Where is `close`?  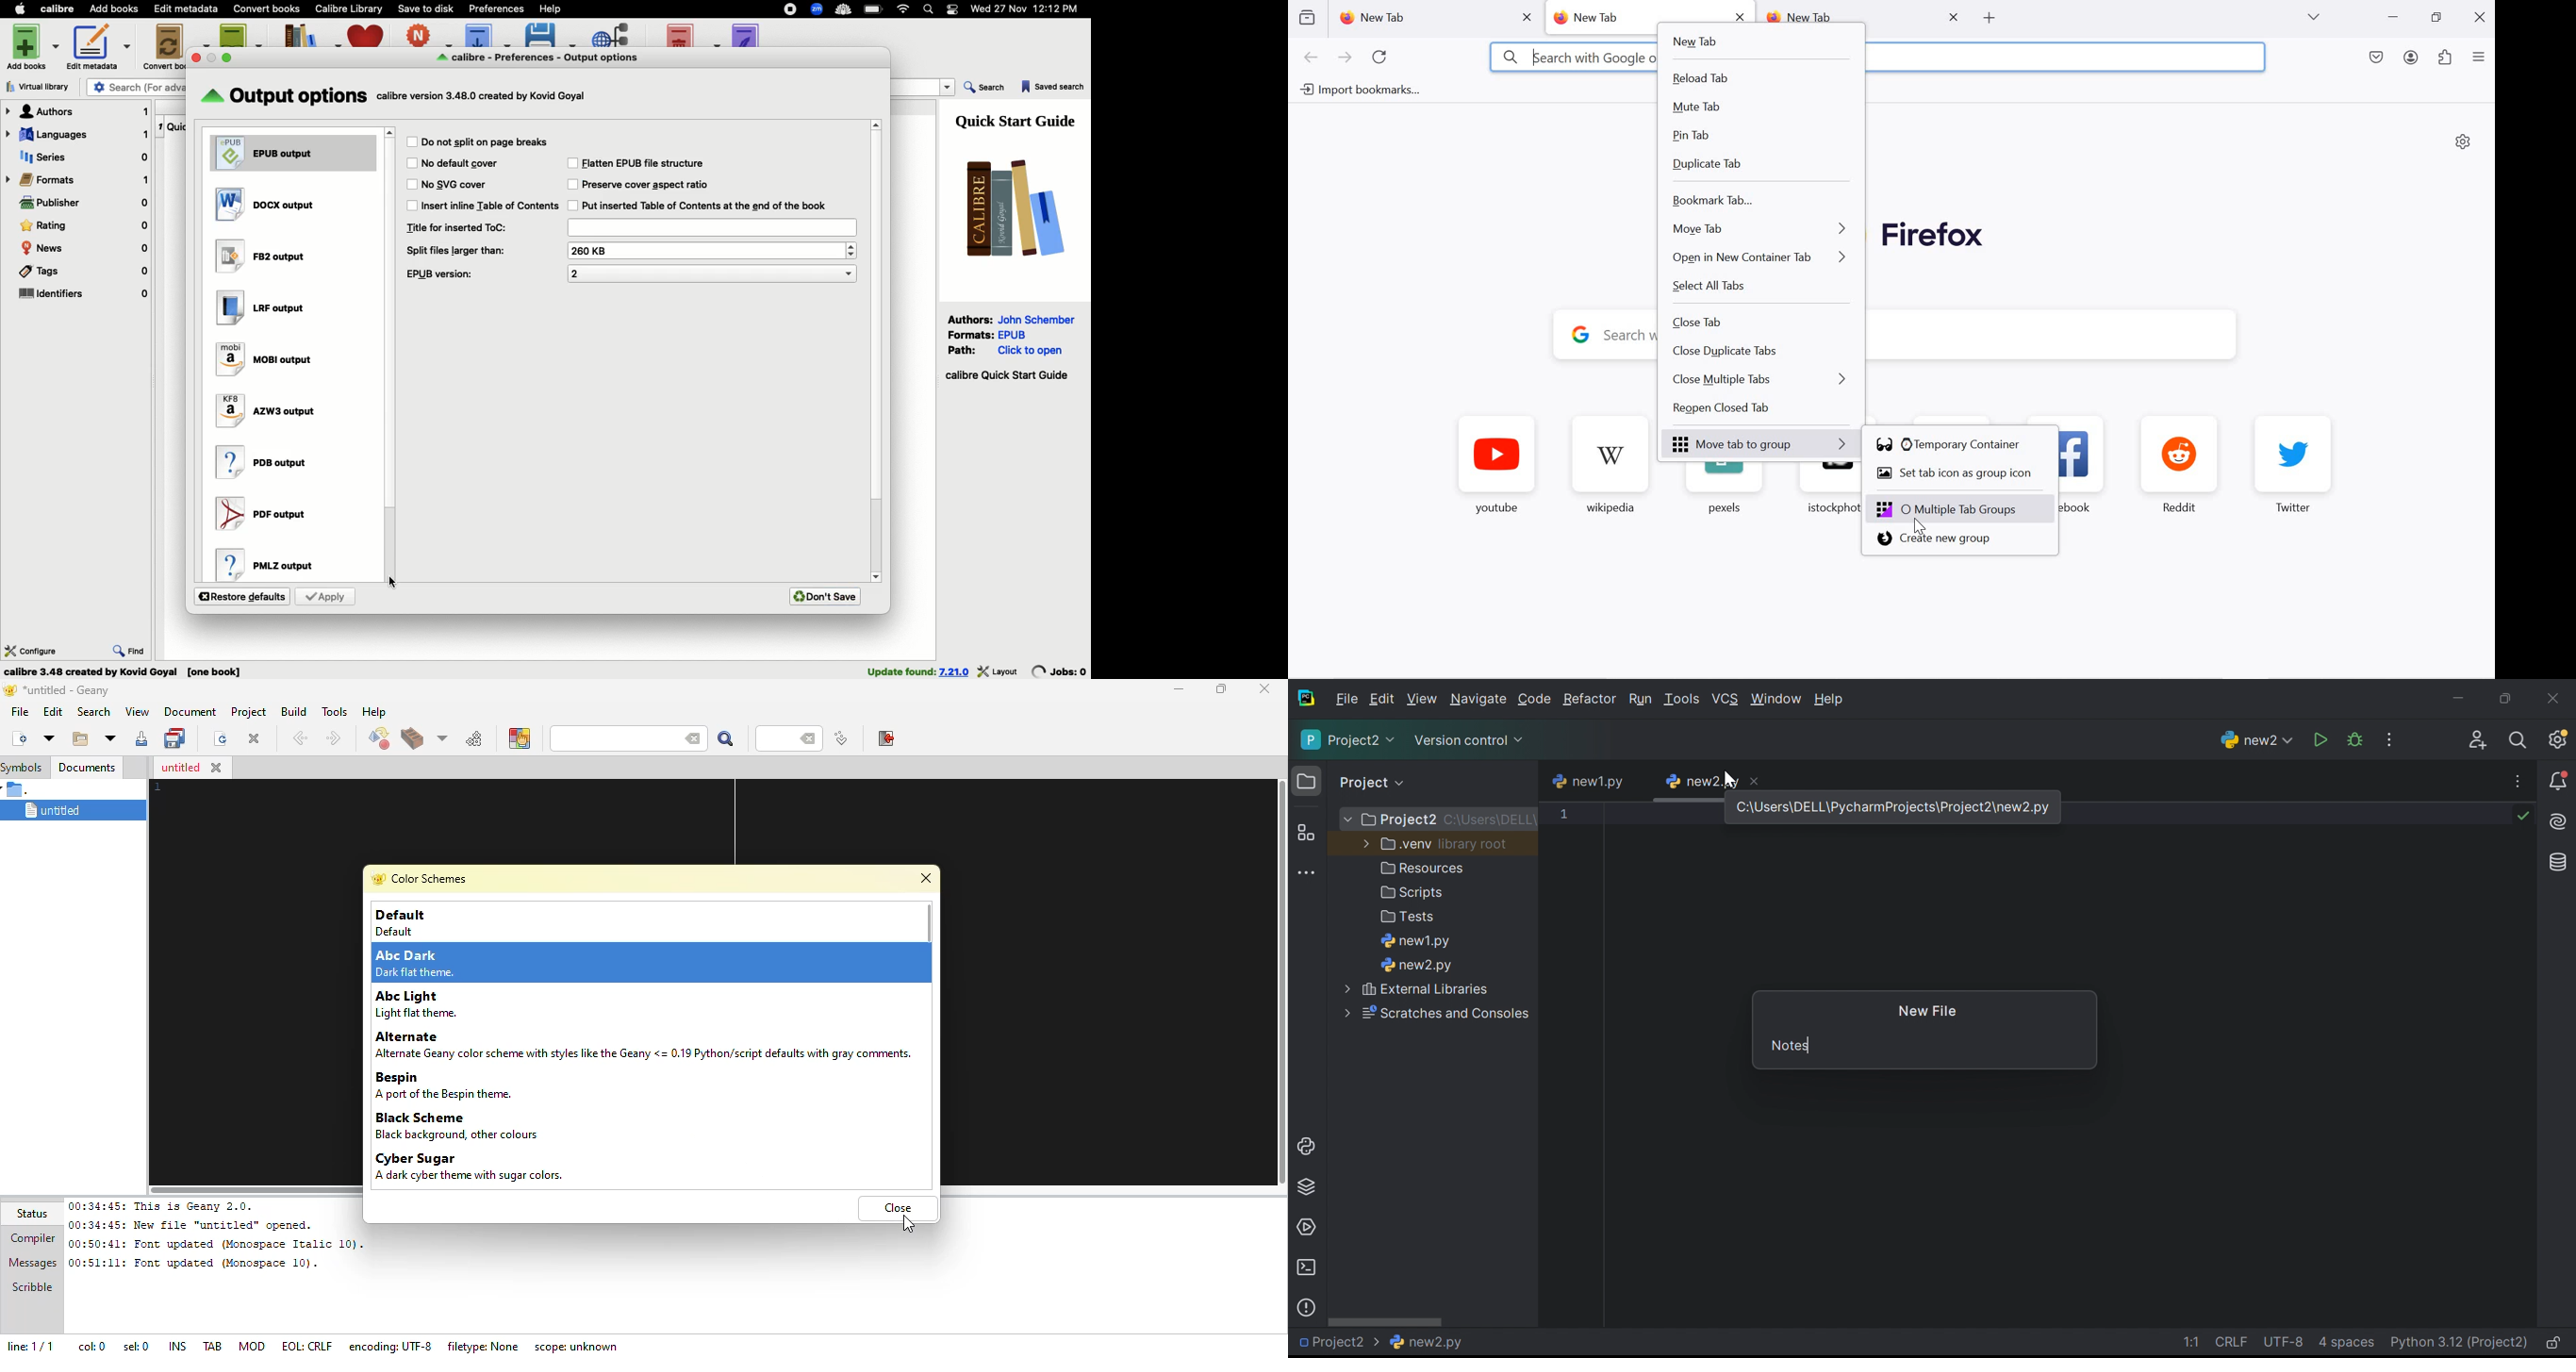
close is located at coordinates (197, 58).